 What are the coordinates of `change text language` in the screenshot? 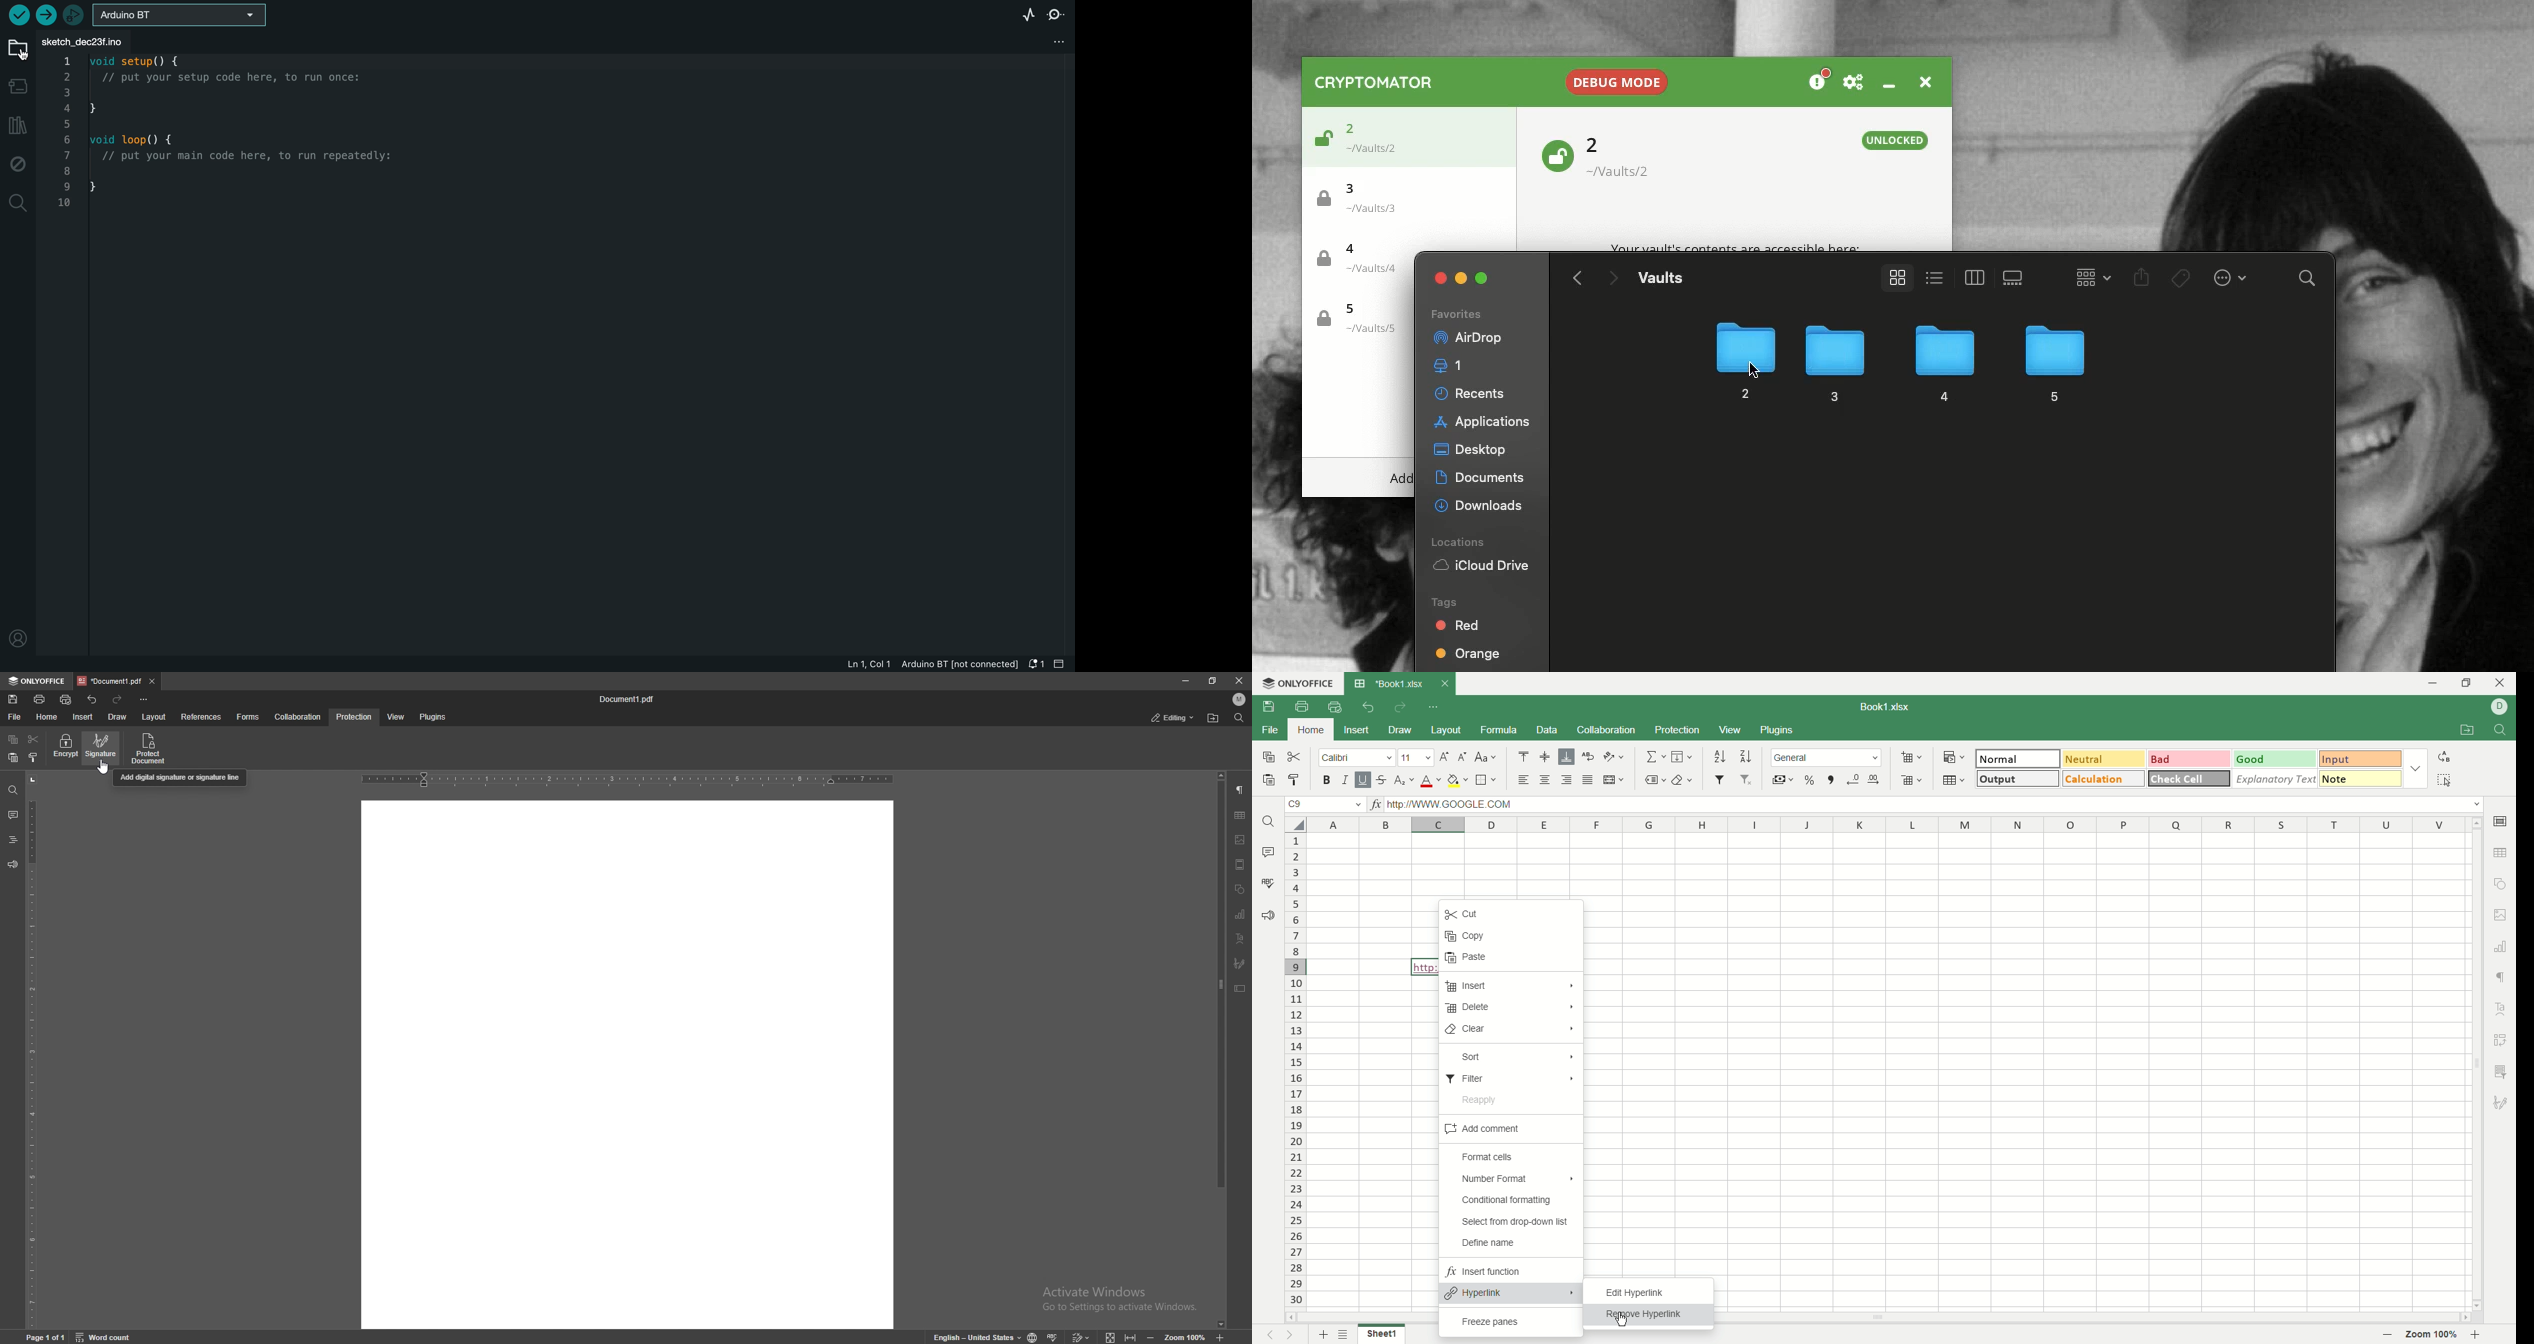 It's located at (970, 1336).